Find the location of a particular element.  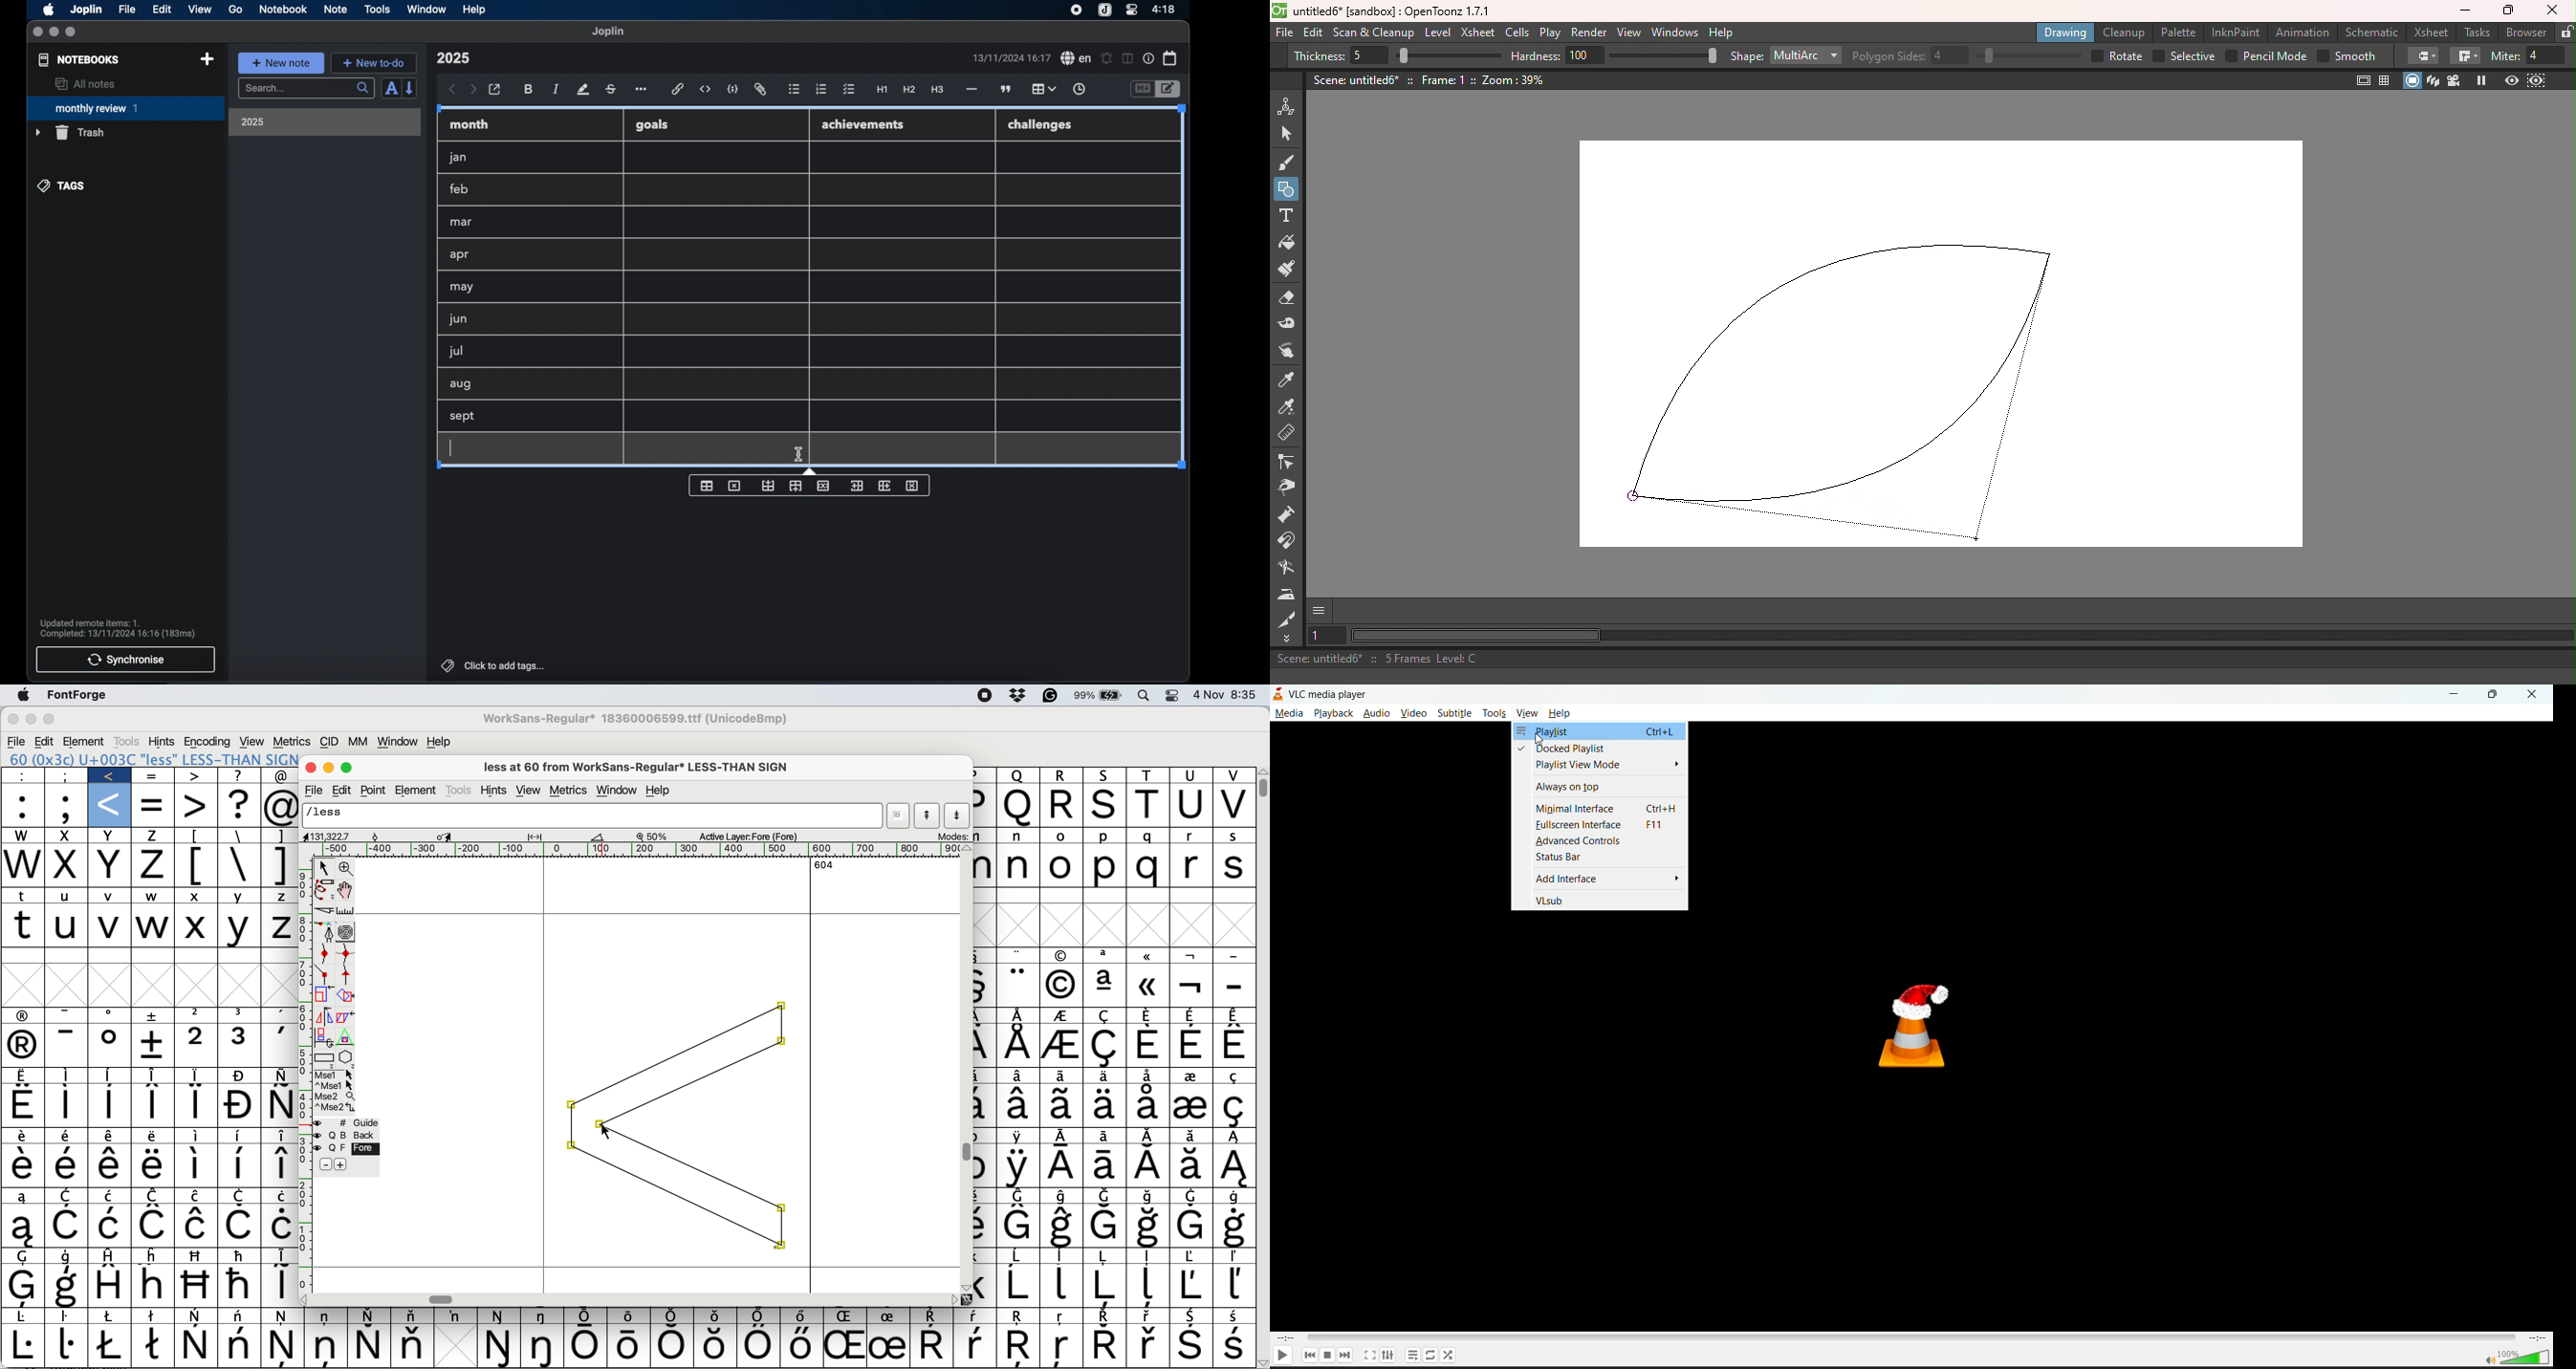

Symbol is located at coordinates (25, 1286).